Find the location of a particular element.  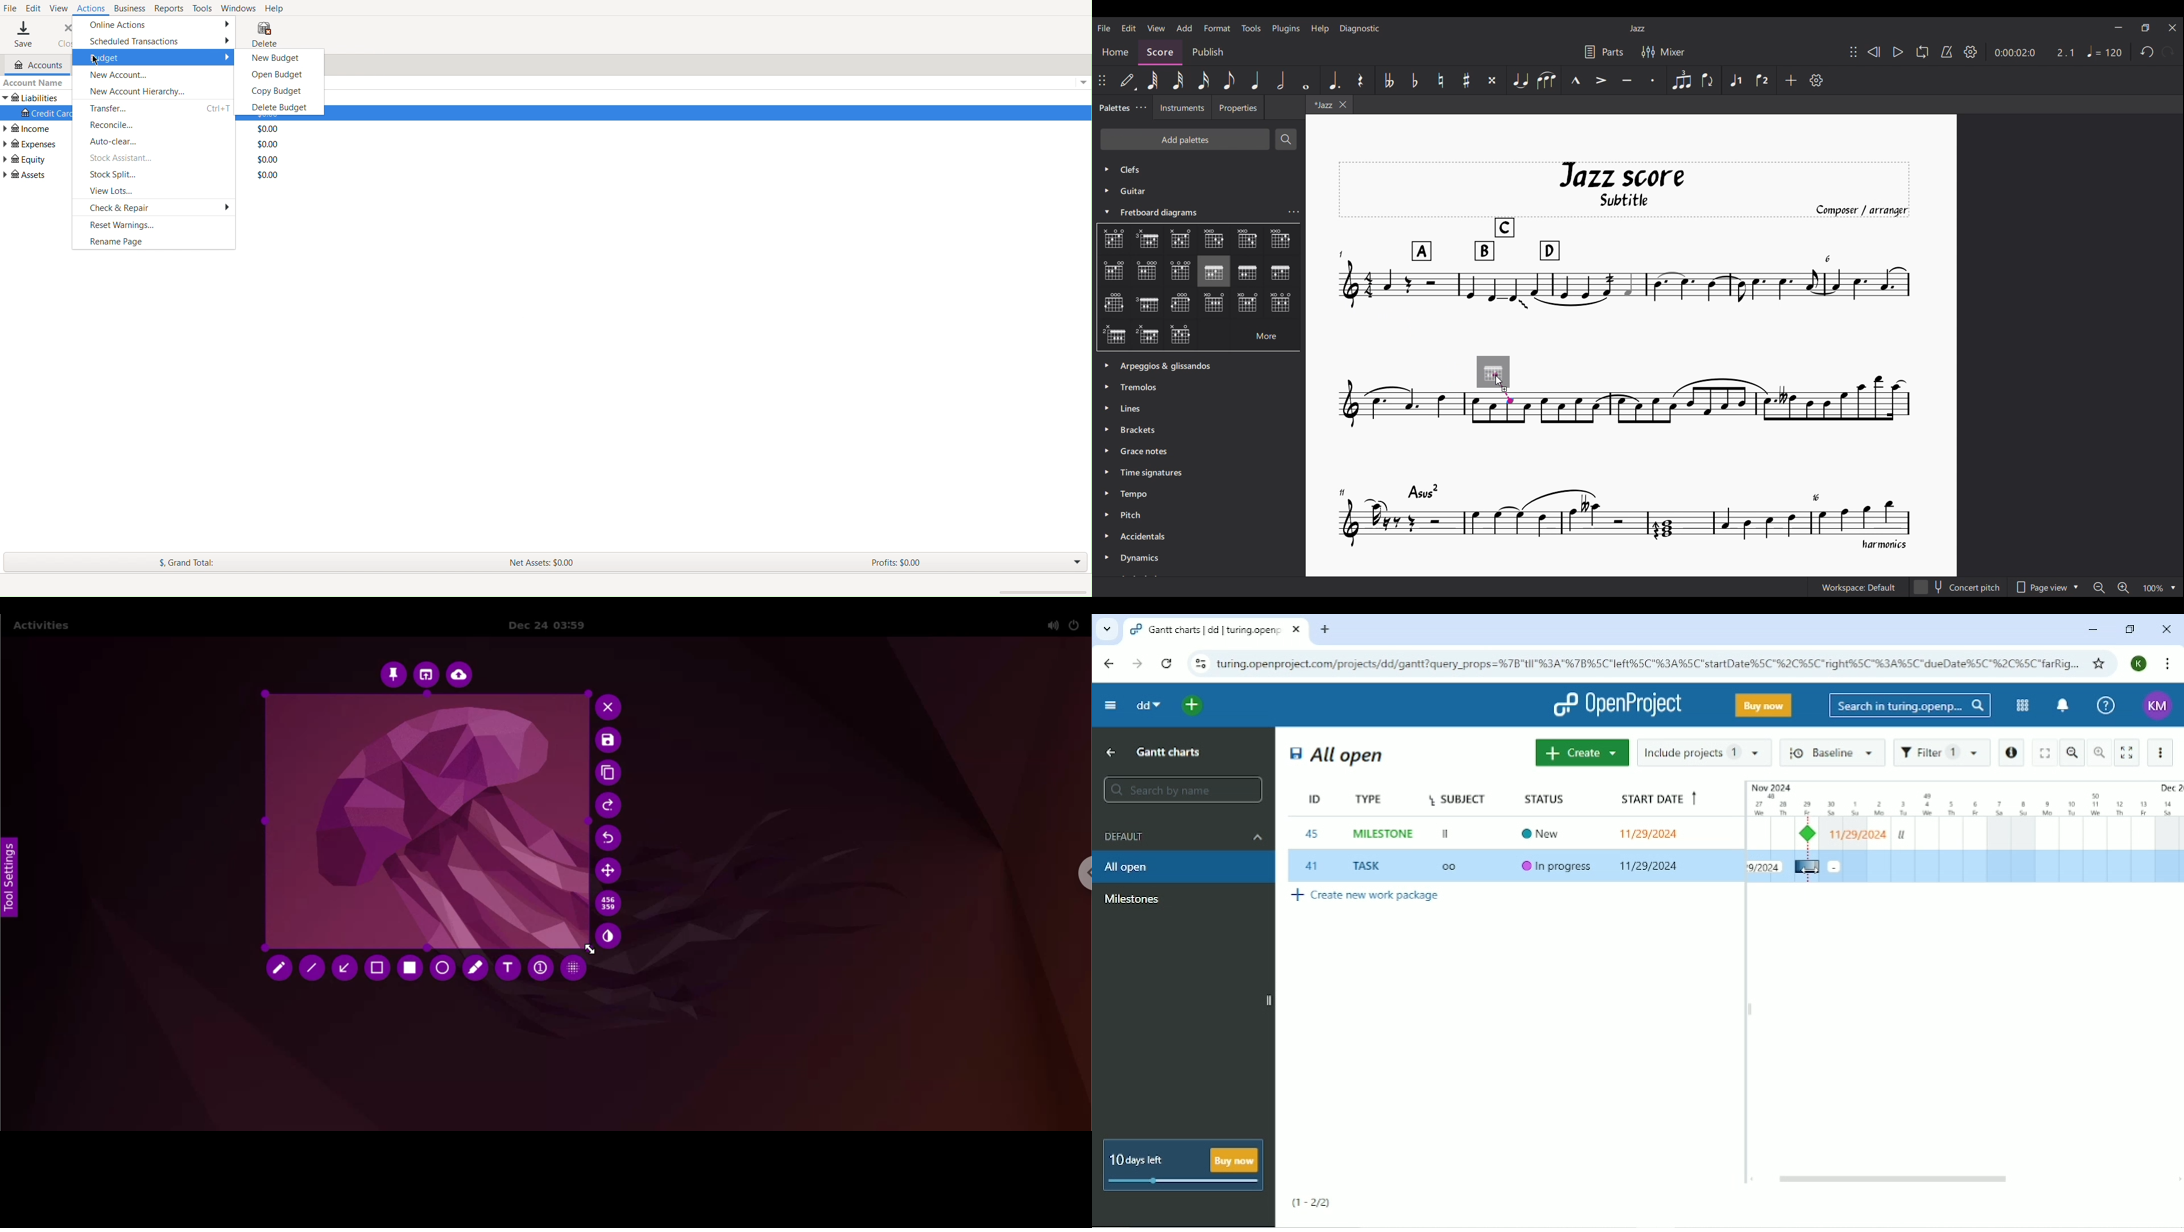

Redo is located at coordinates (2169, 52).